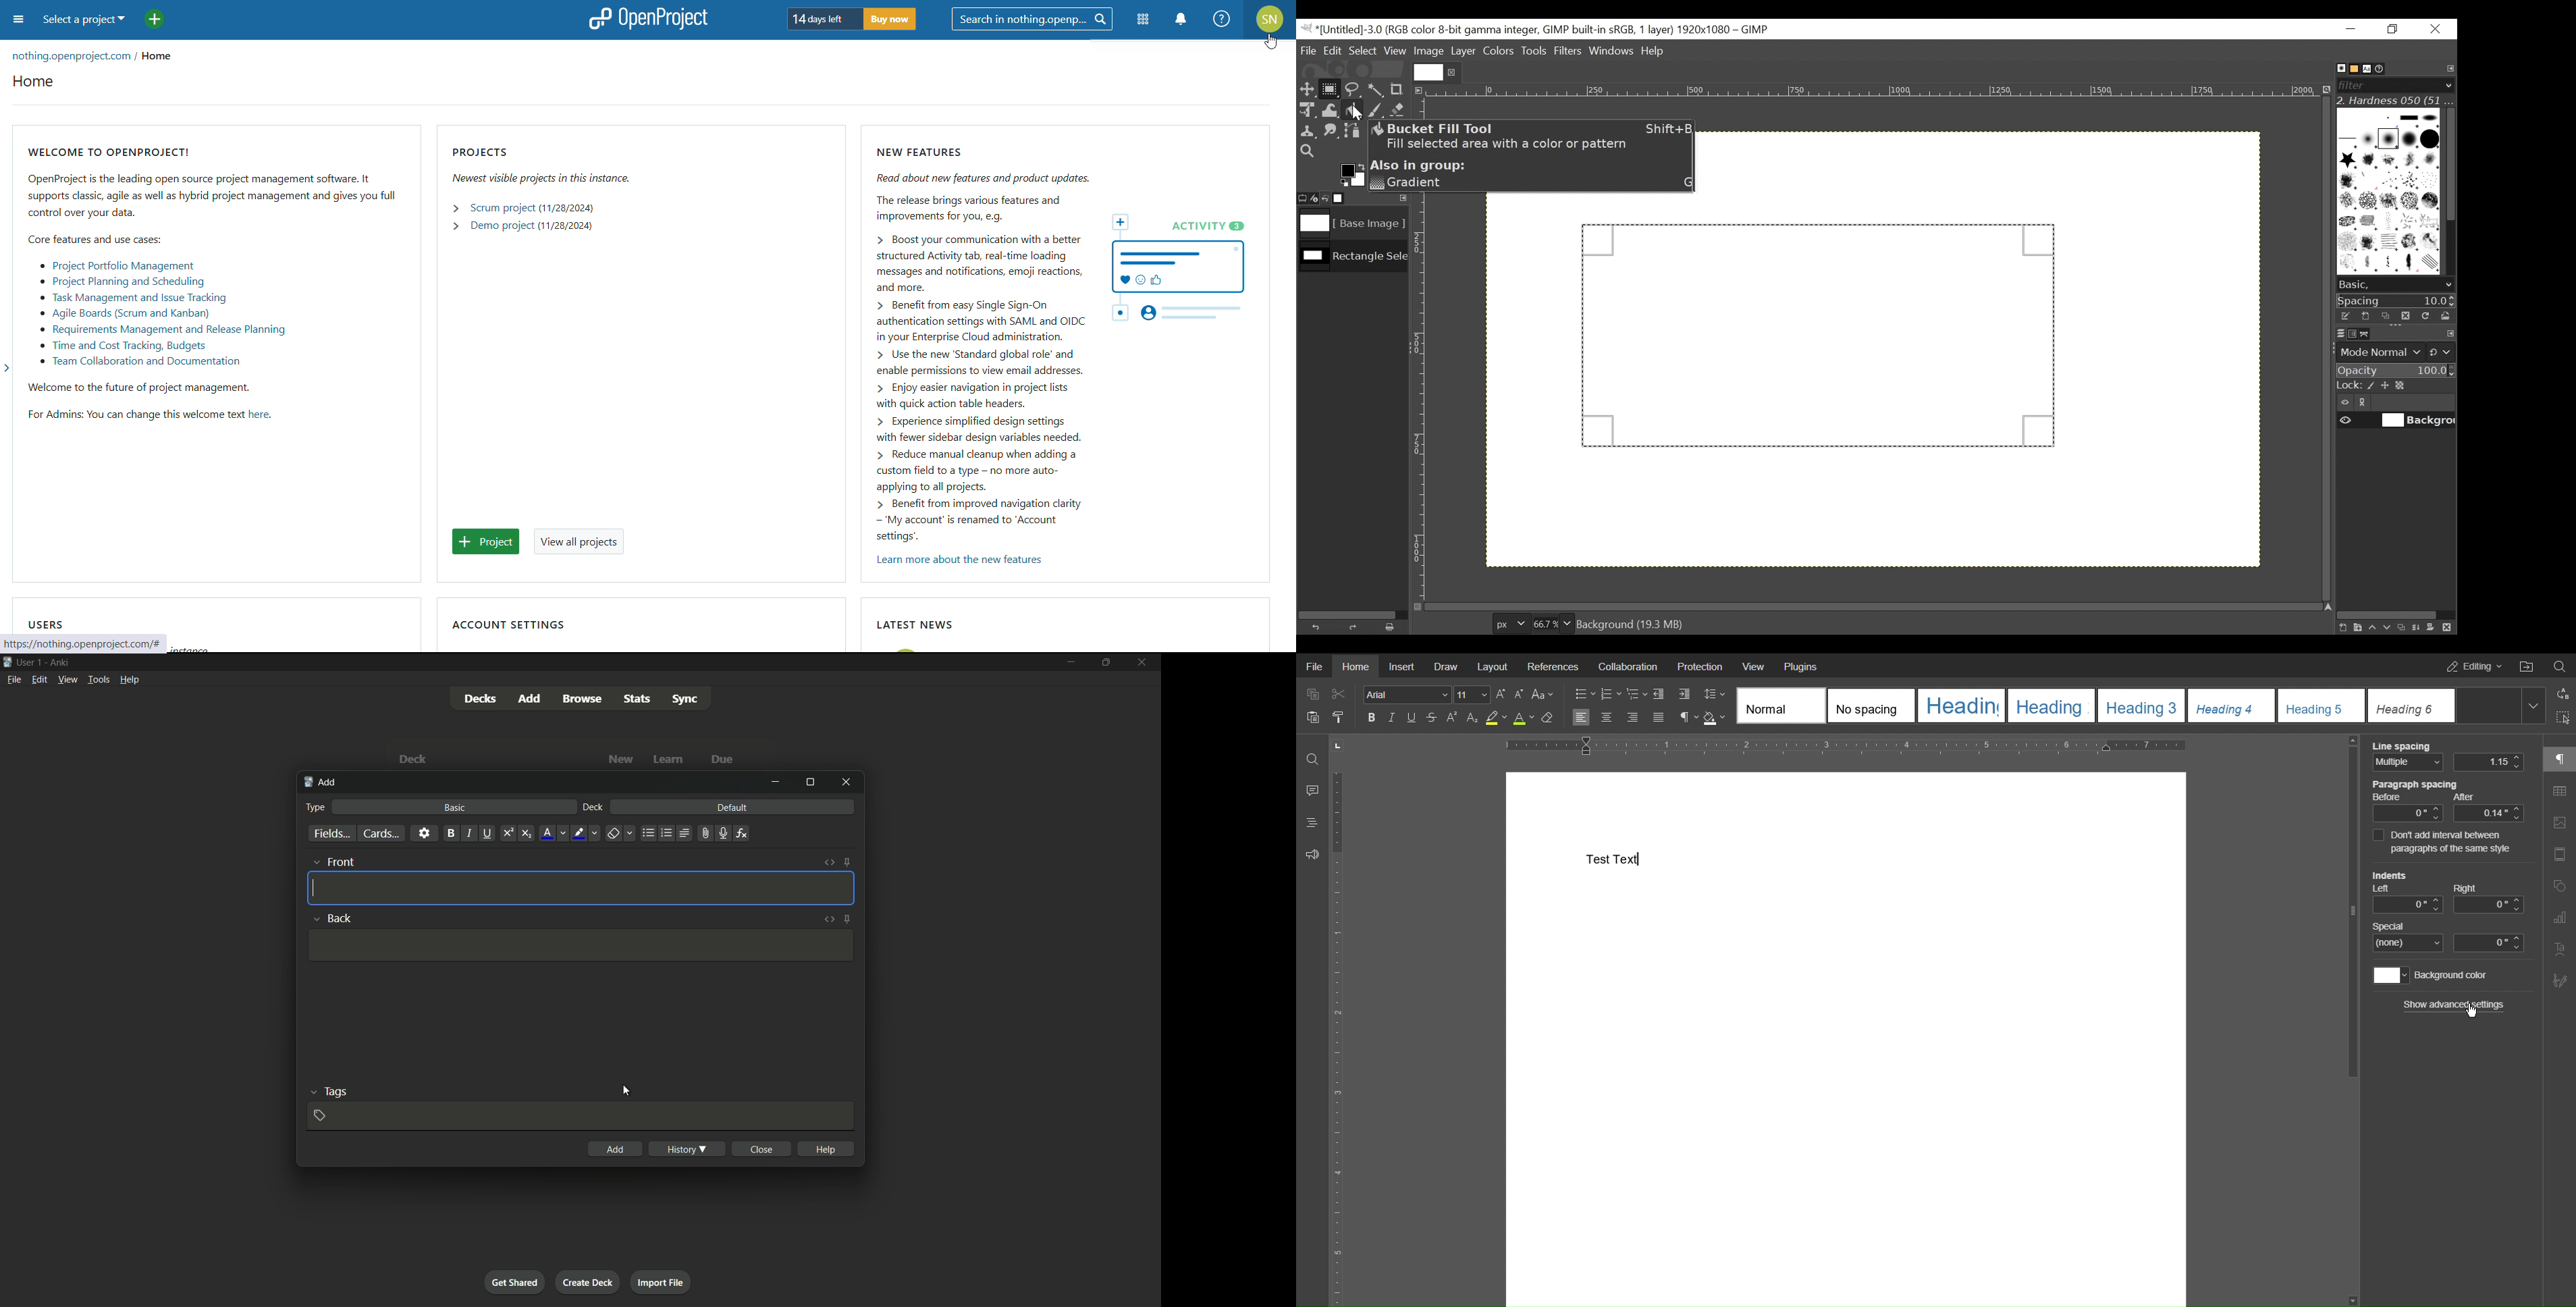 The image size is (2576, 1316). What do you see at coordinates (531, 699) in the screenshot?
I see `add` at bounding box center [531, 699].